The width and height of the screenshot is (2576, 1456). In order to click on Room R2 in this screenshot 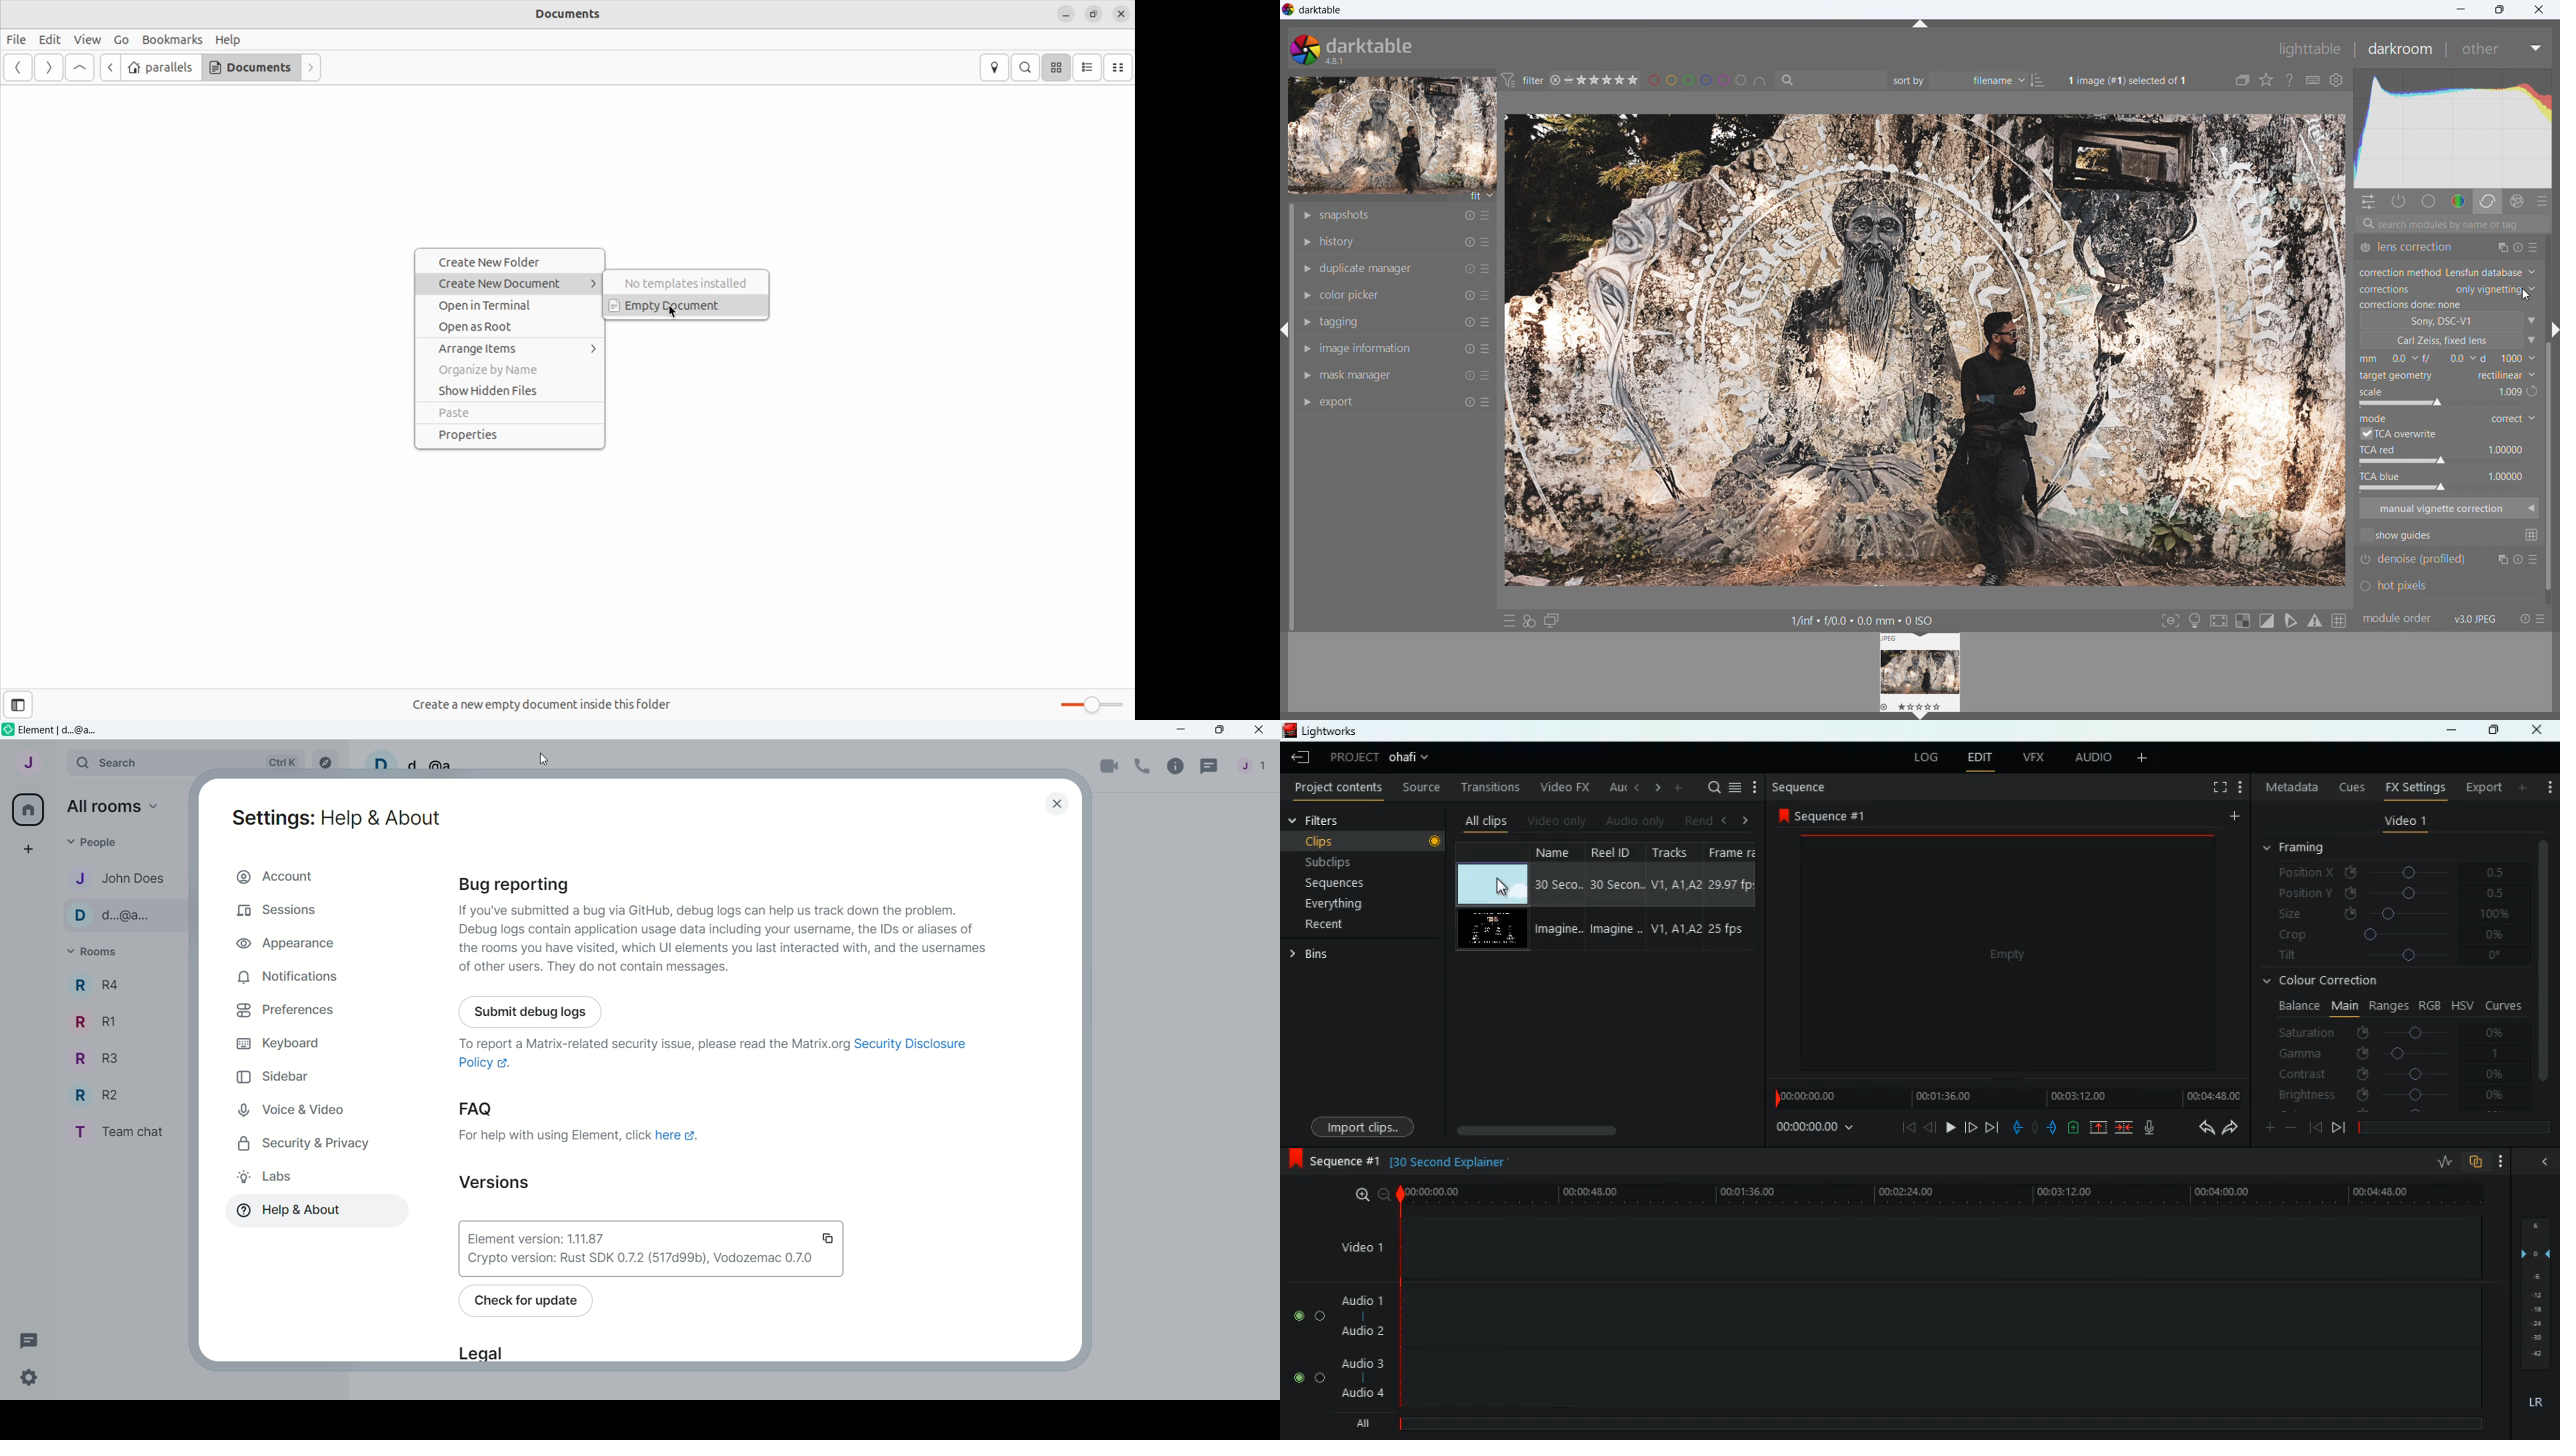, I will do `click(94, 1095)`.